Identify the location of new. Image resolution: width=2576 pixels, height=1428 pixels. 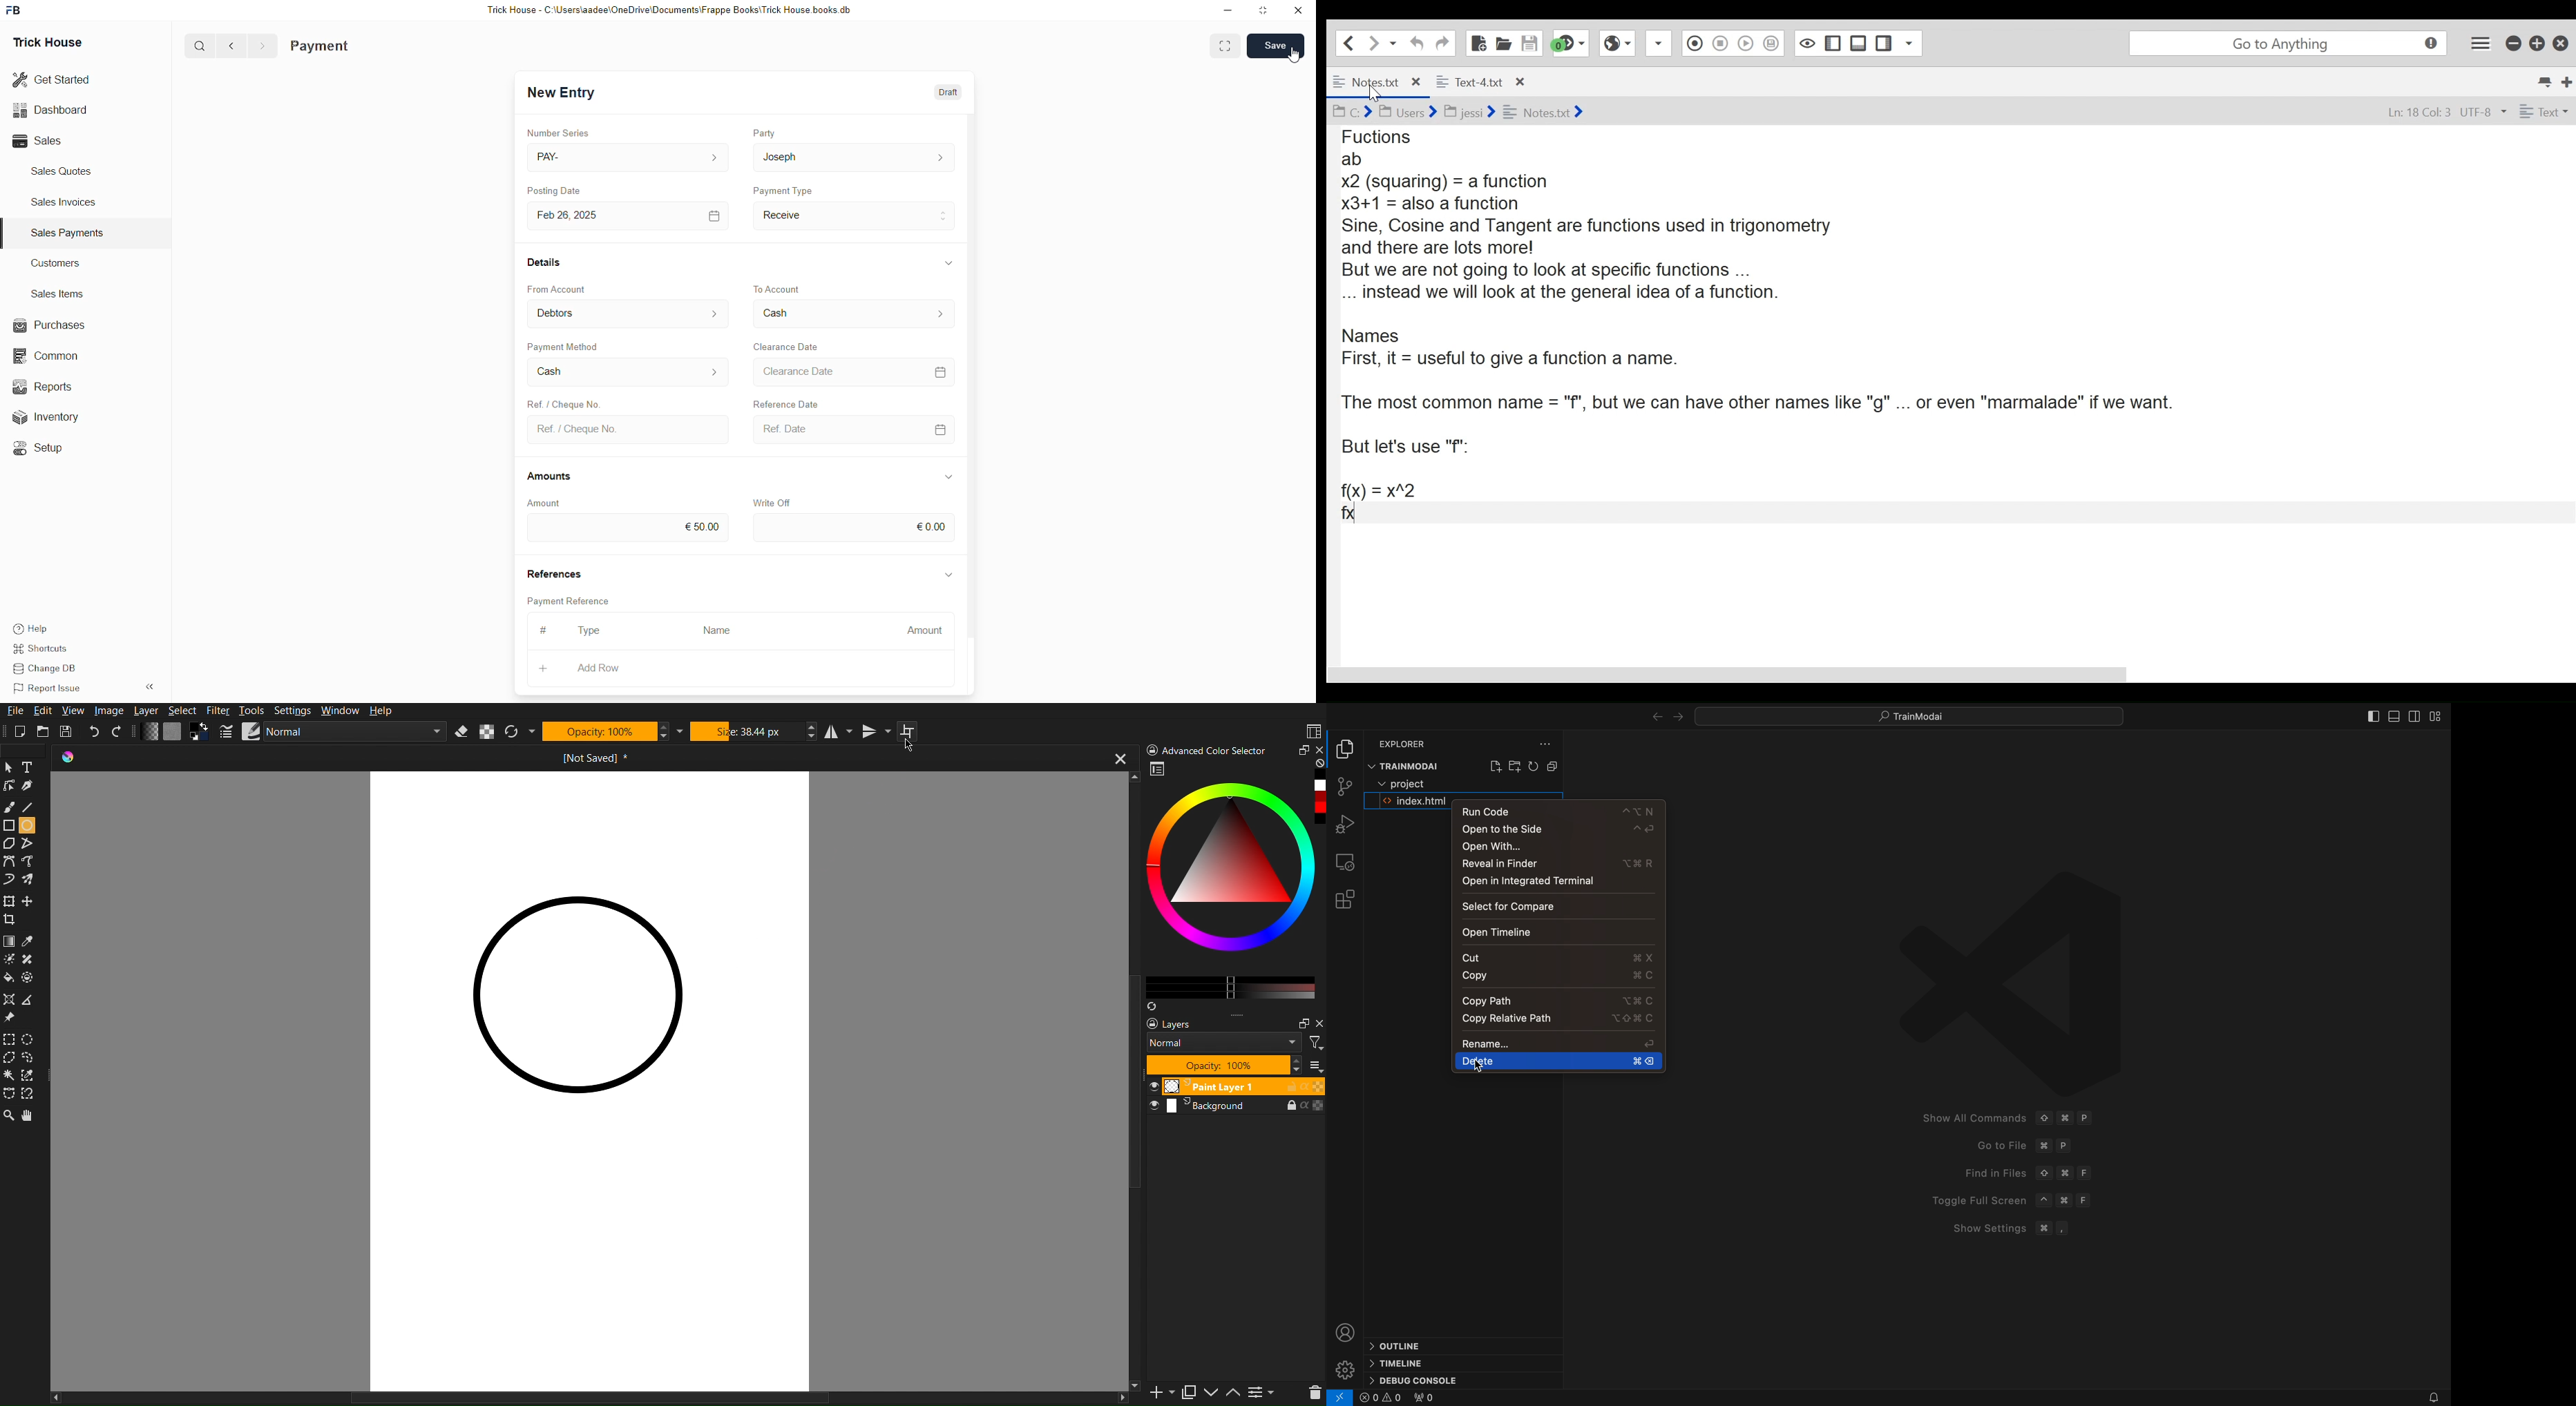
(1158, 1395).